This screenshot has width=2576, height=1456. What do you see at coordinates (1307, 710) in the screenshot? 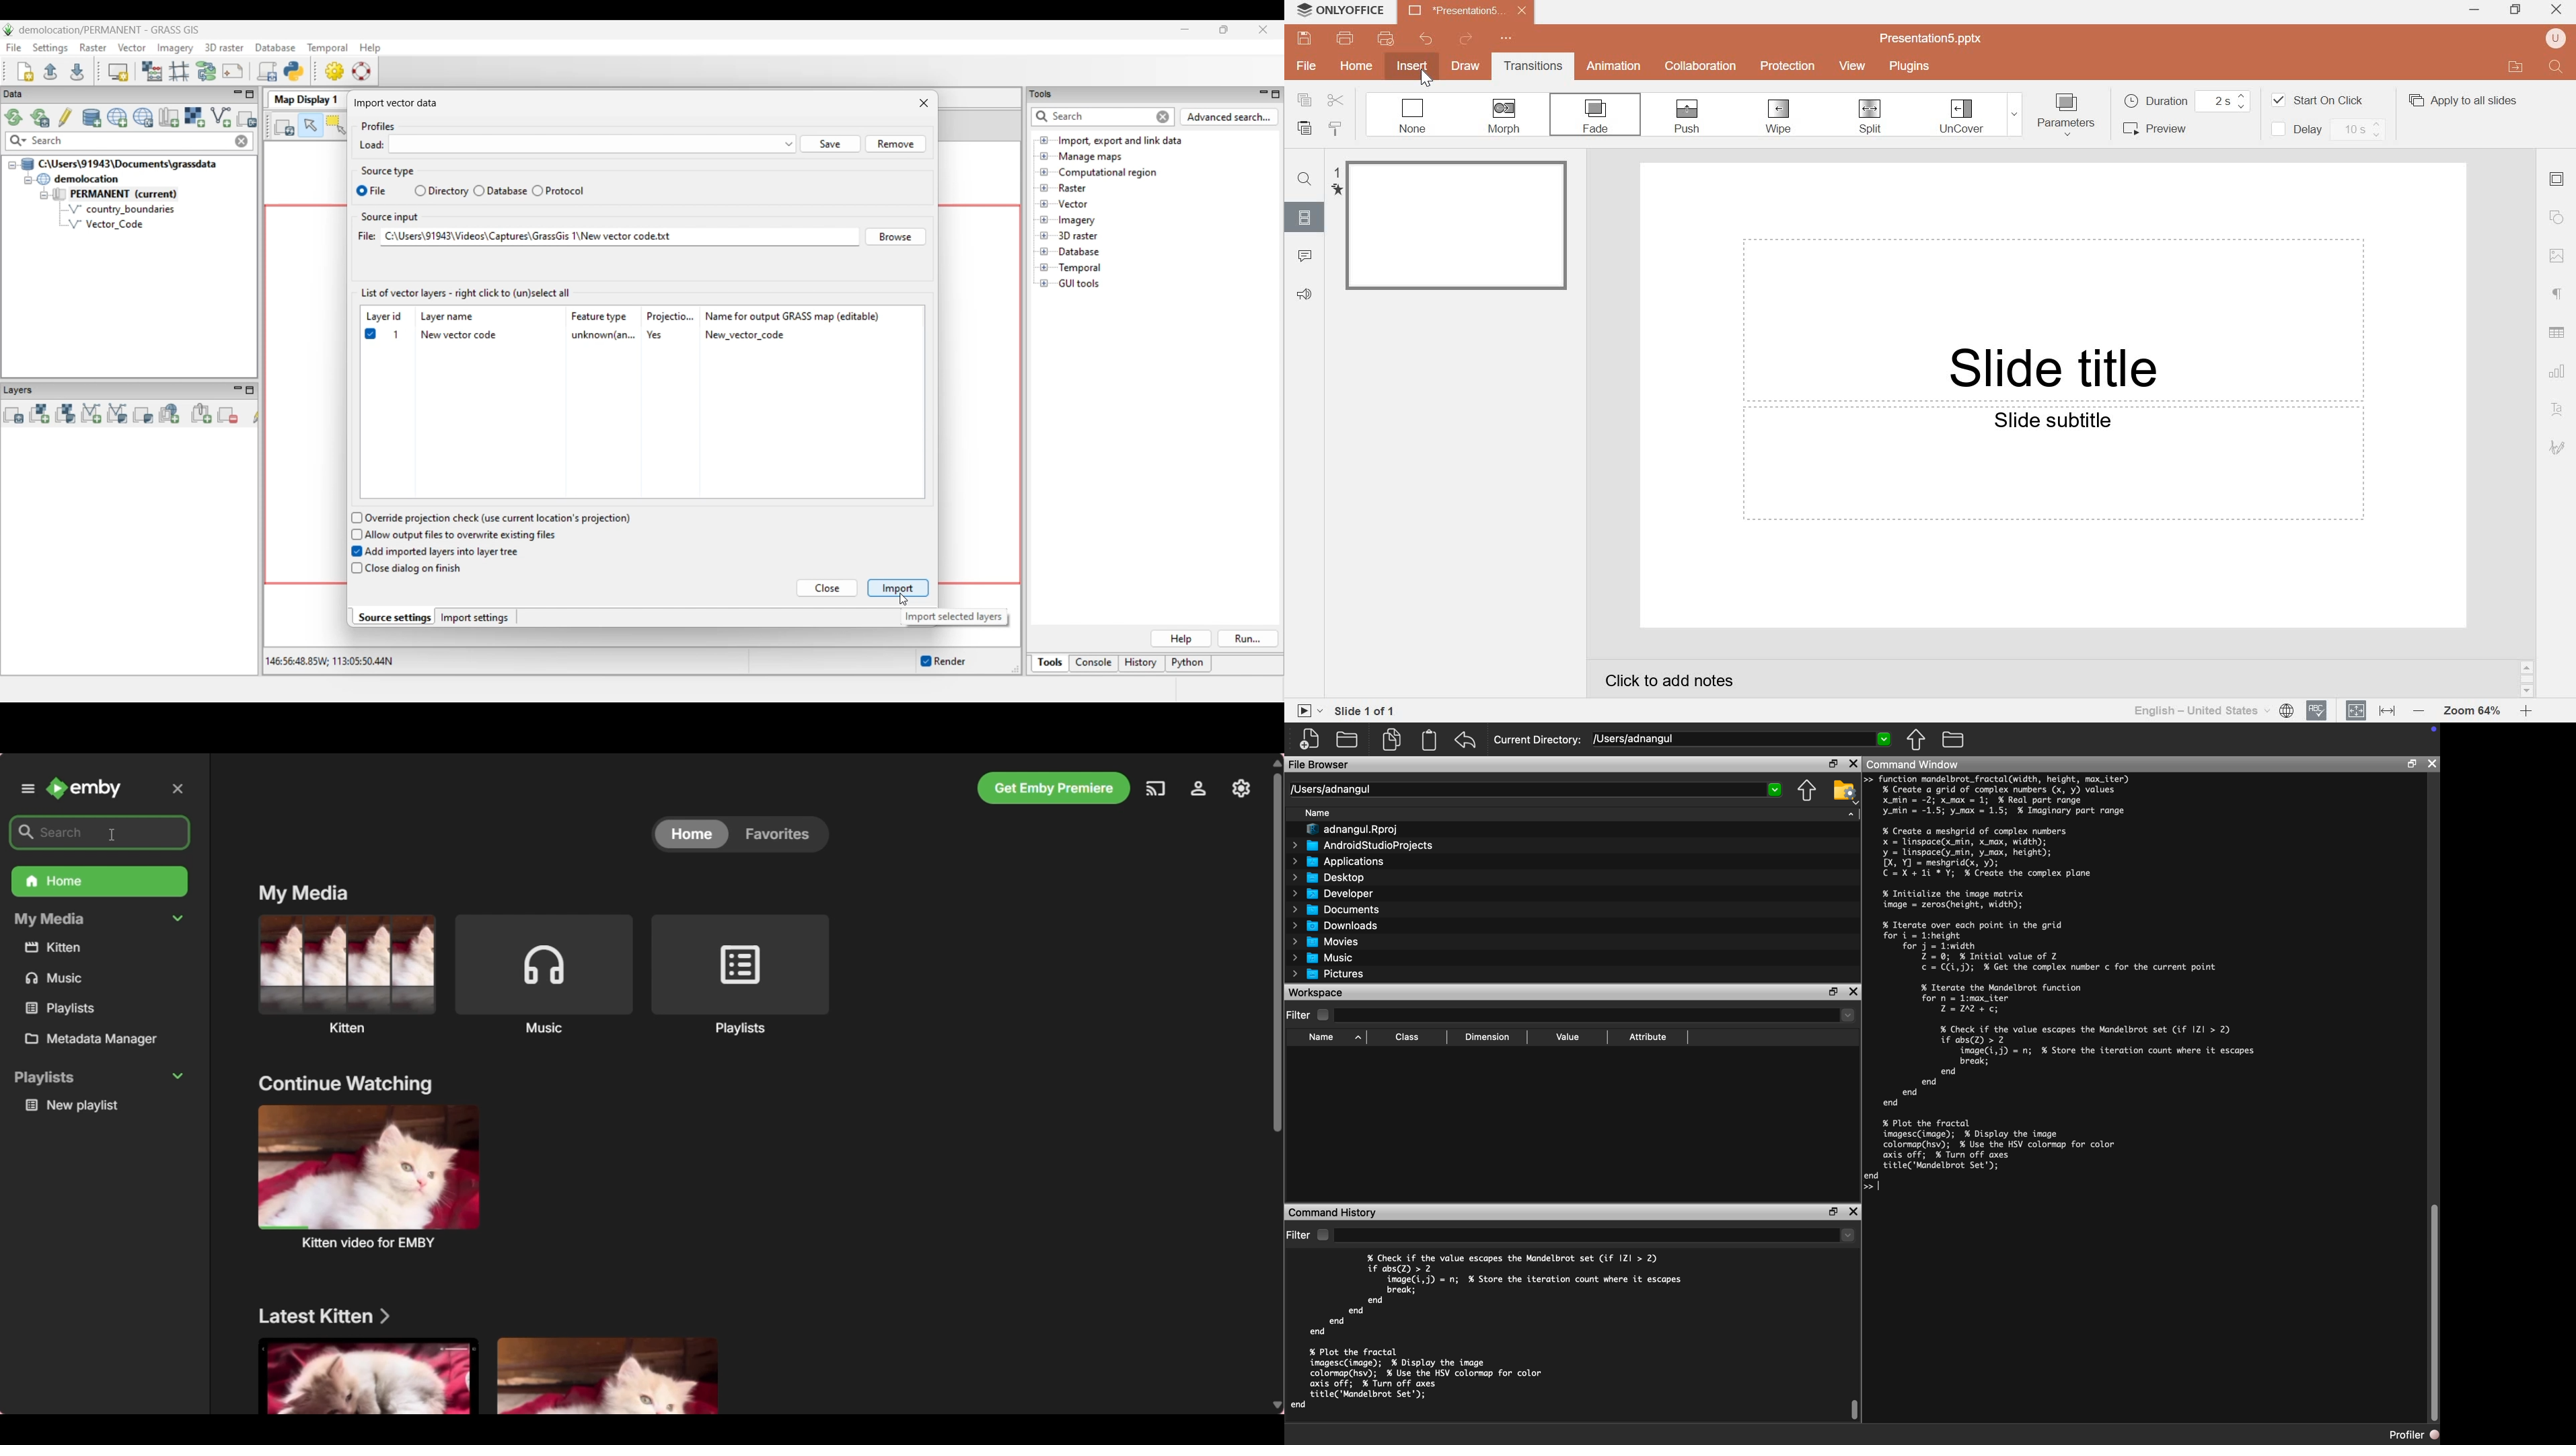
I see `start slideshow` at bounding box center [1307, 710].